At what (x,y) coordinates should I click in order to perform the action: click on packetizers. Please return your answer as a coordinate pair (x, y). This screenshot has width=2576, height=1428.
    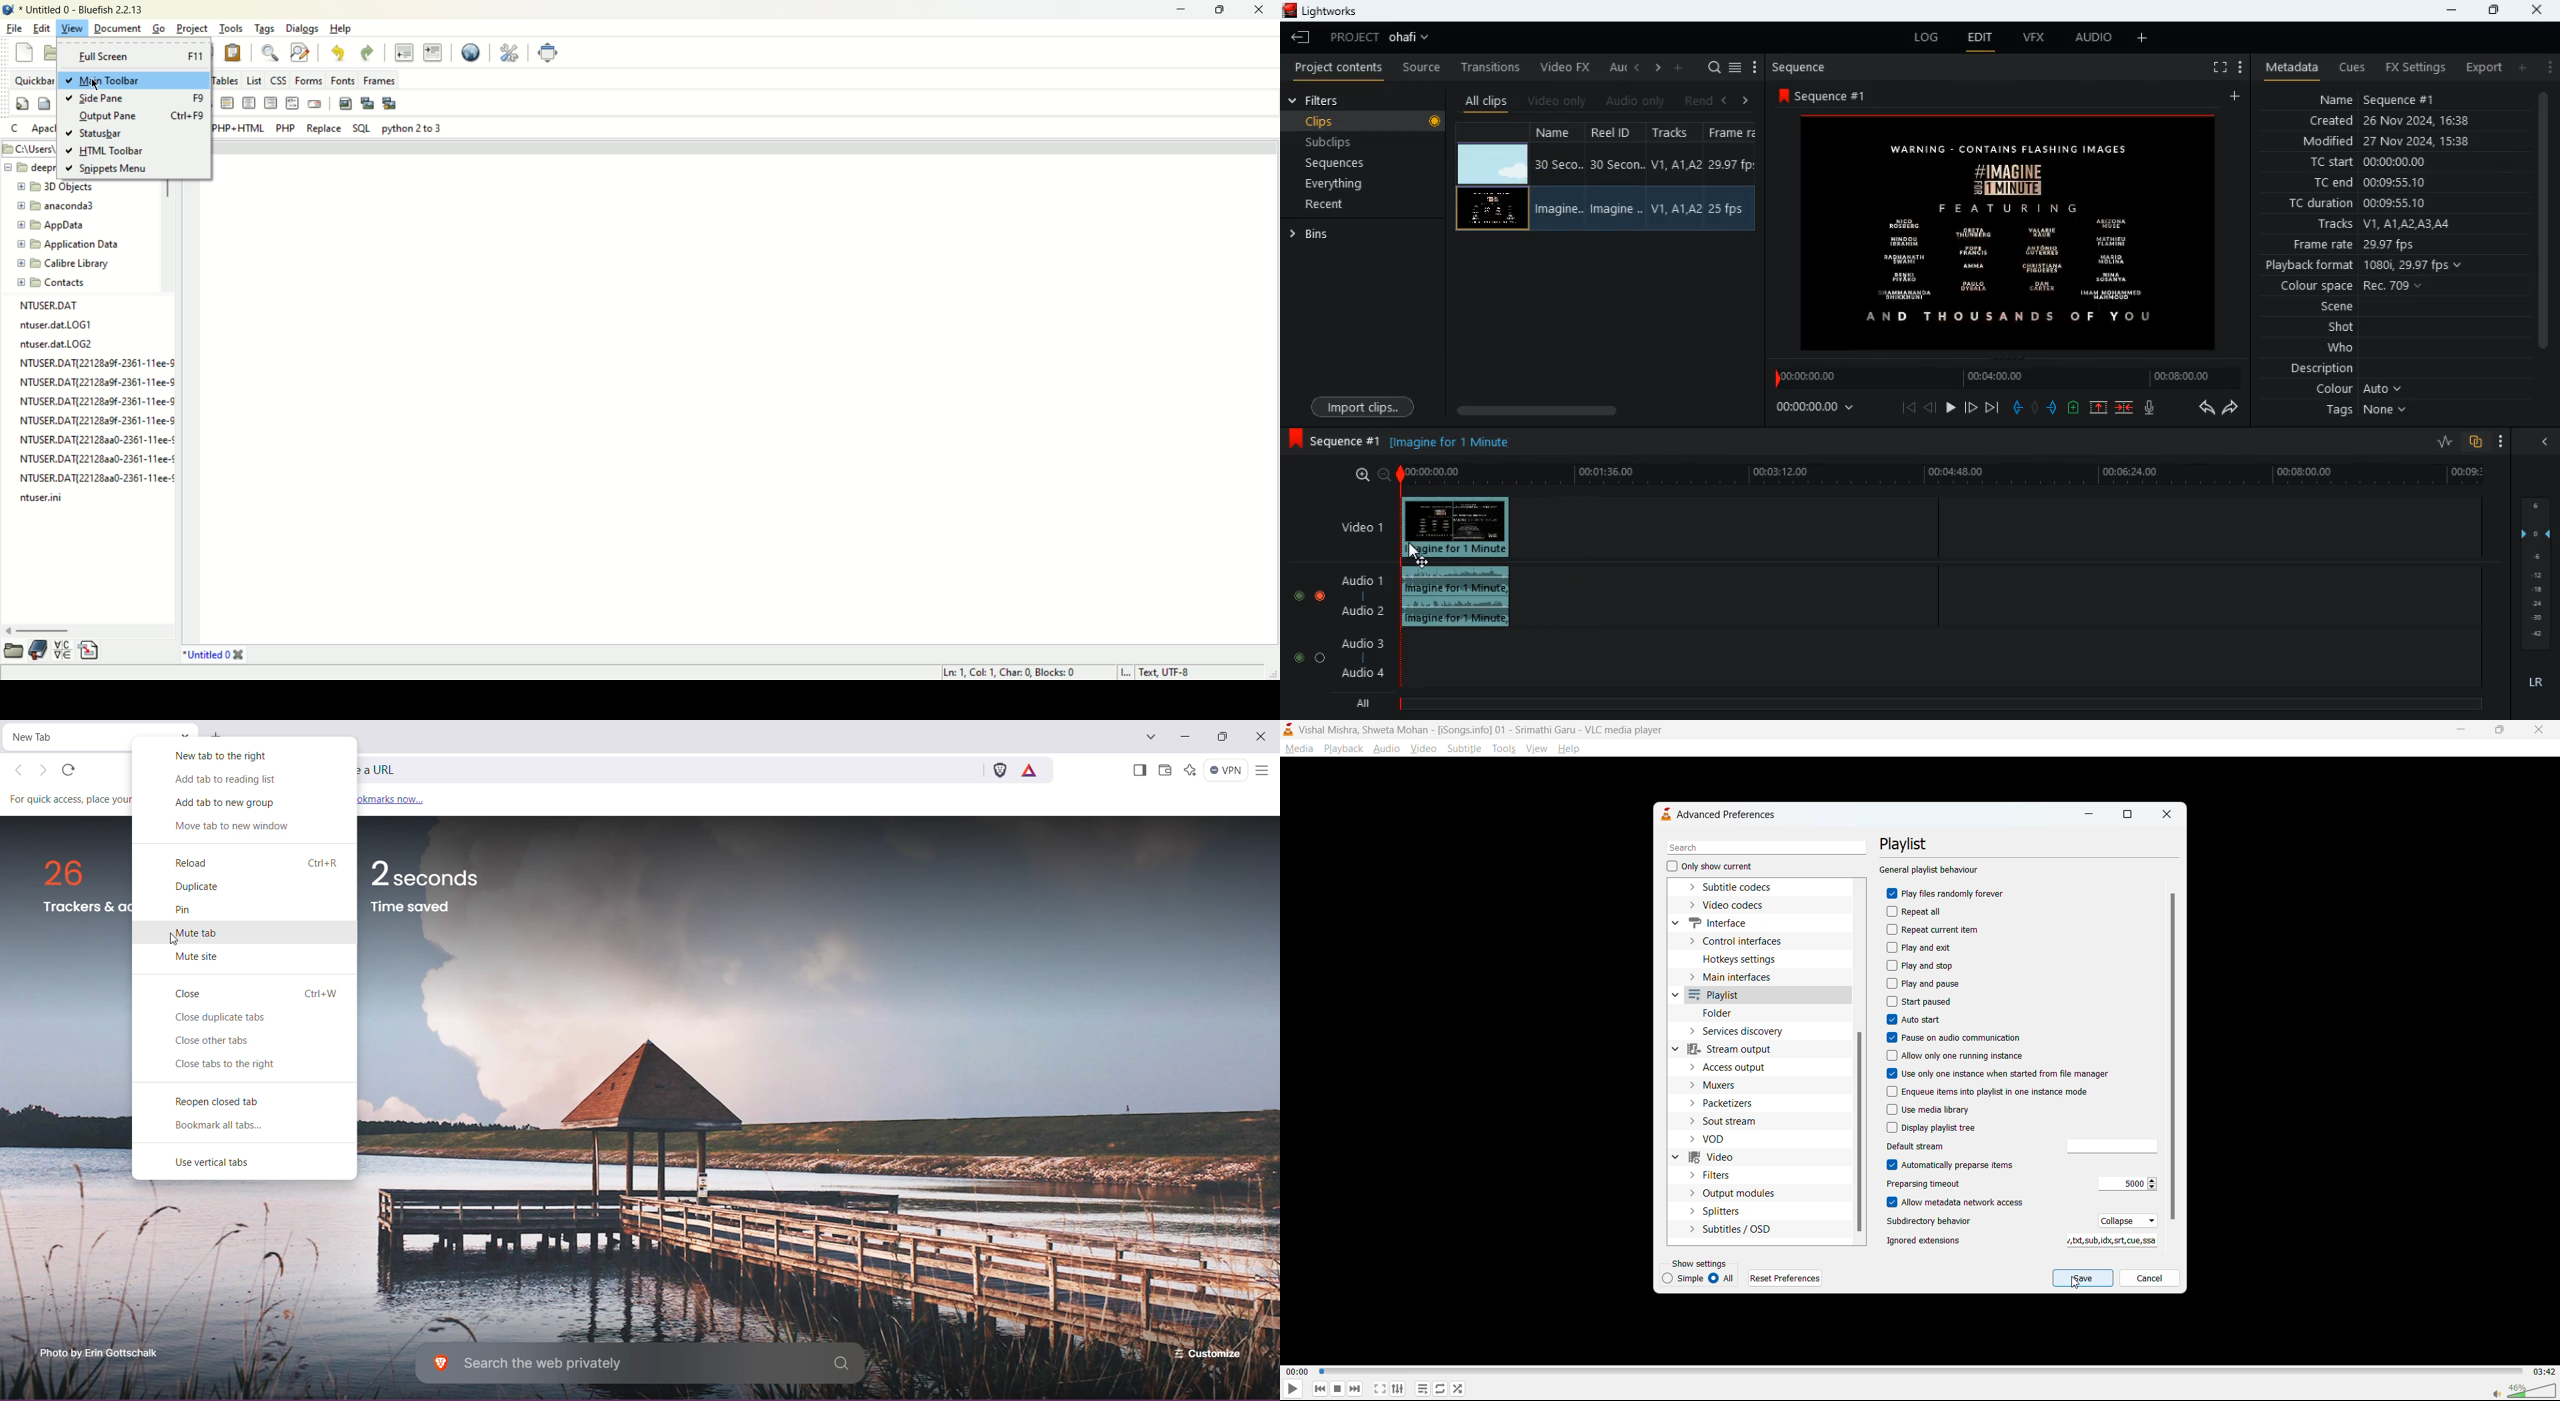
    Looking at the image, I should click on (1731, 1103).